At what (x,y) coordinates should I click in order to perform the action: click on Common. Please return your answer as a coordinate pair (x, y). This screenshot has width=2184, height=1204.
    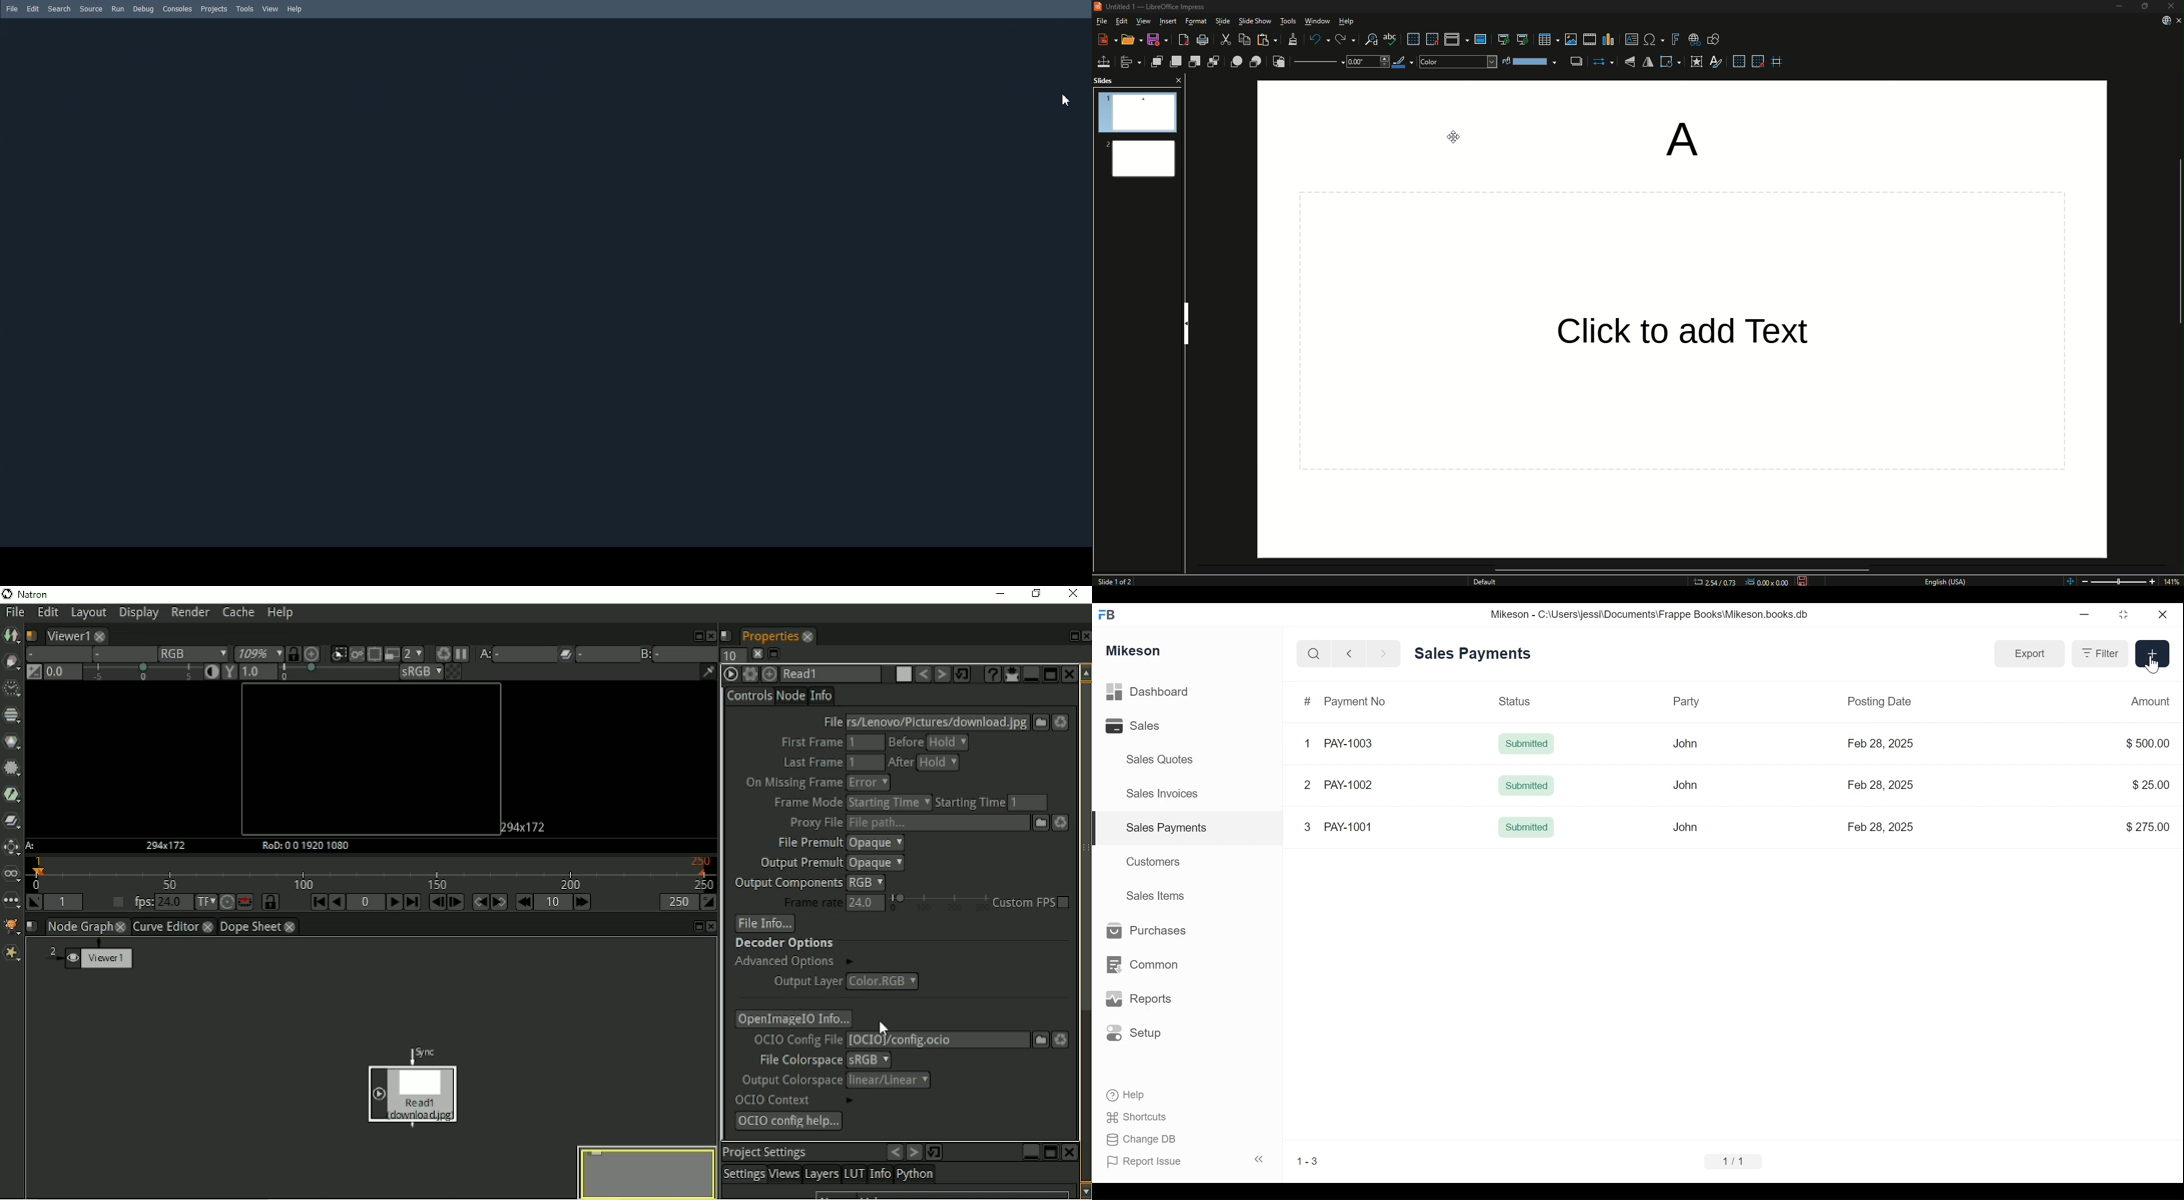
    Looking at the image, I should click on (1148, 959).